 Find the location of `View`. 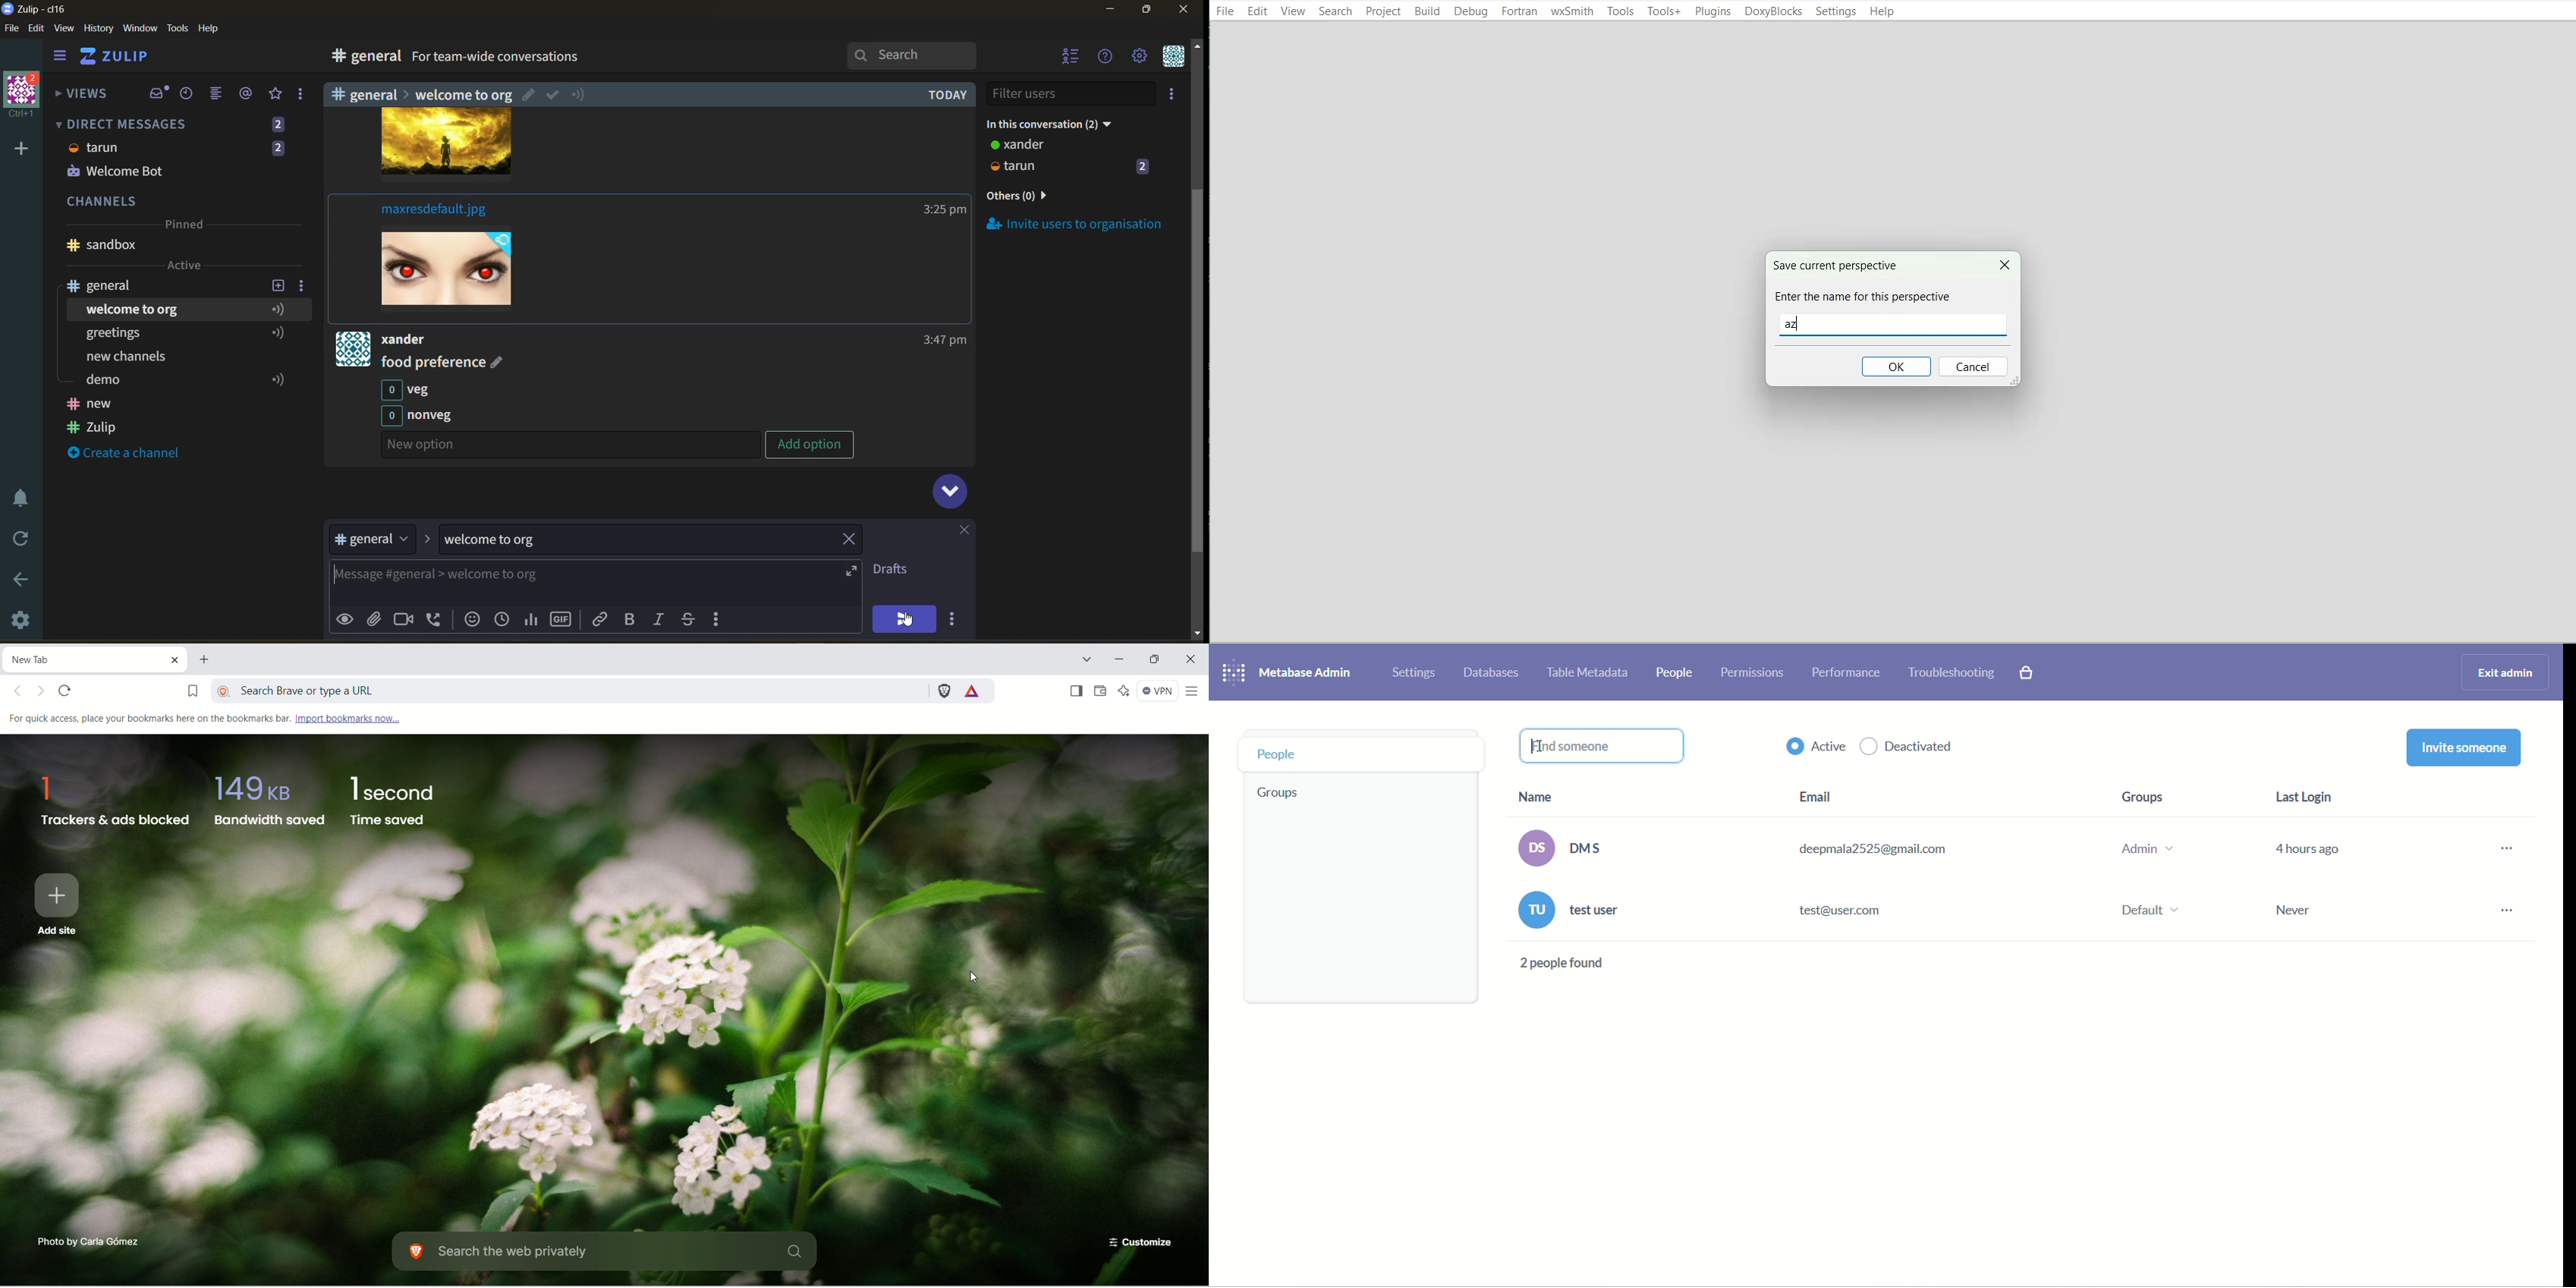

View is located at coordinates (1293, 11).